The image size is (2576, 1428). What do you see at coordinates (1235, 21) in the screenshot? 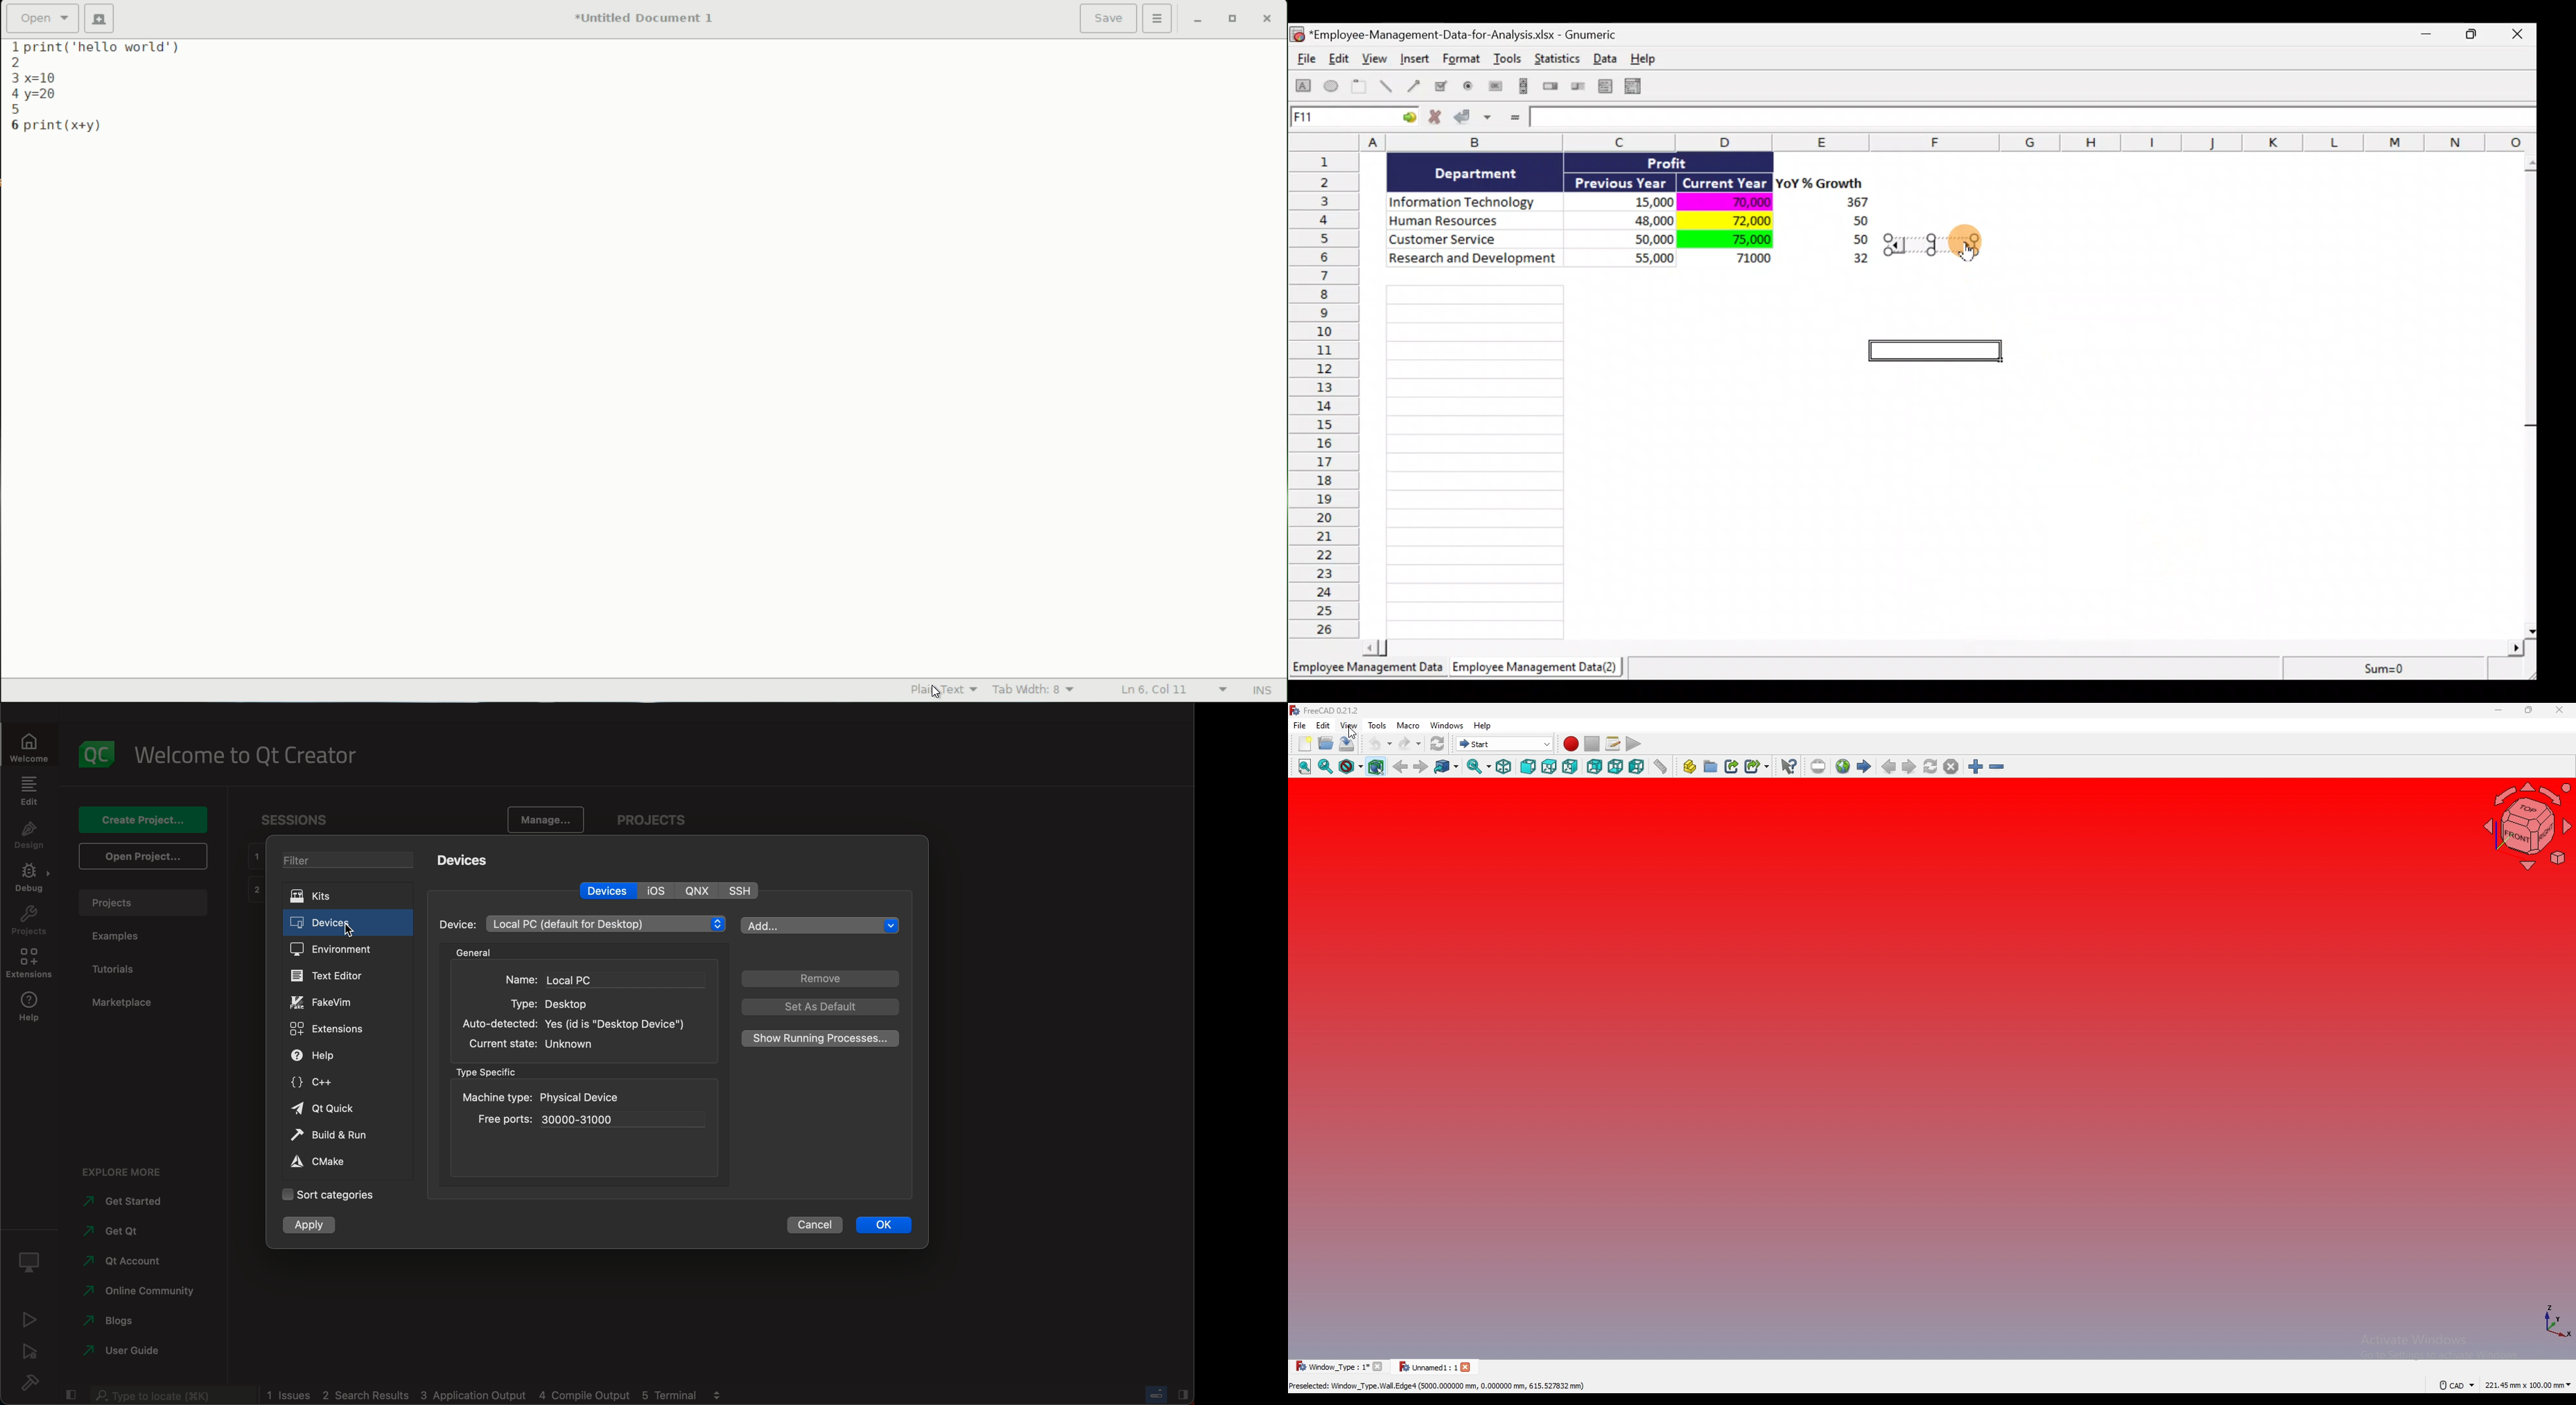
I see `full screen` at bounding box center [1235, 21].